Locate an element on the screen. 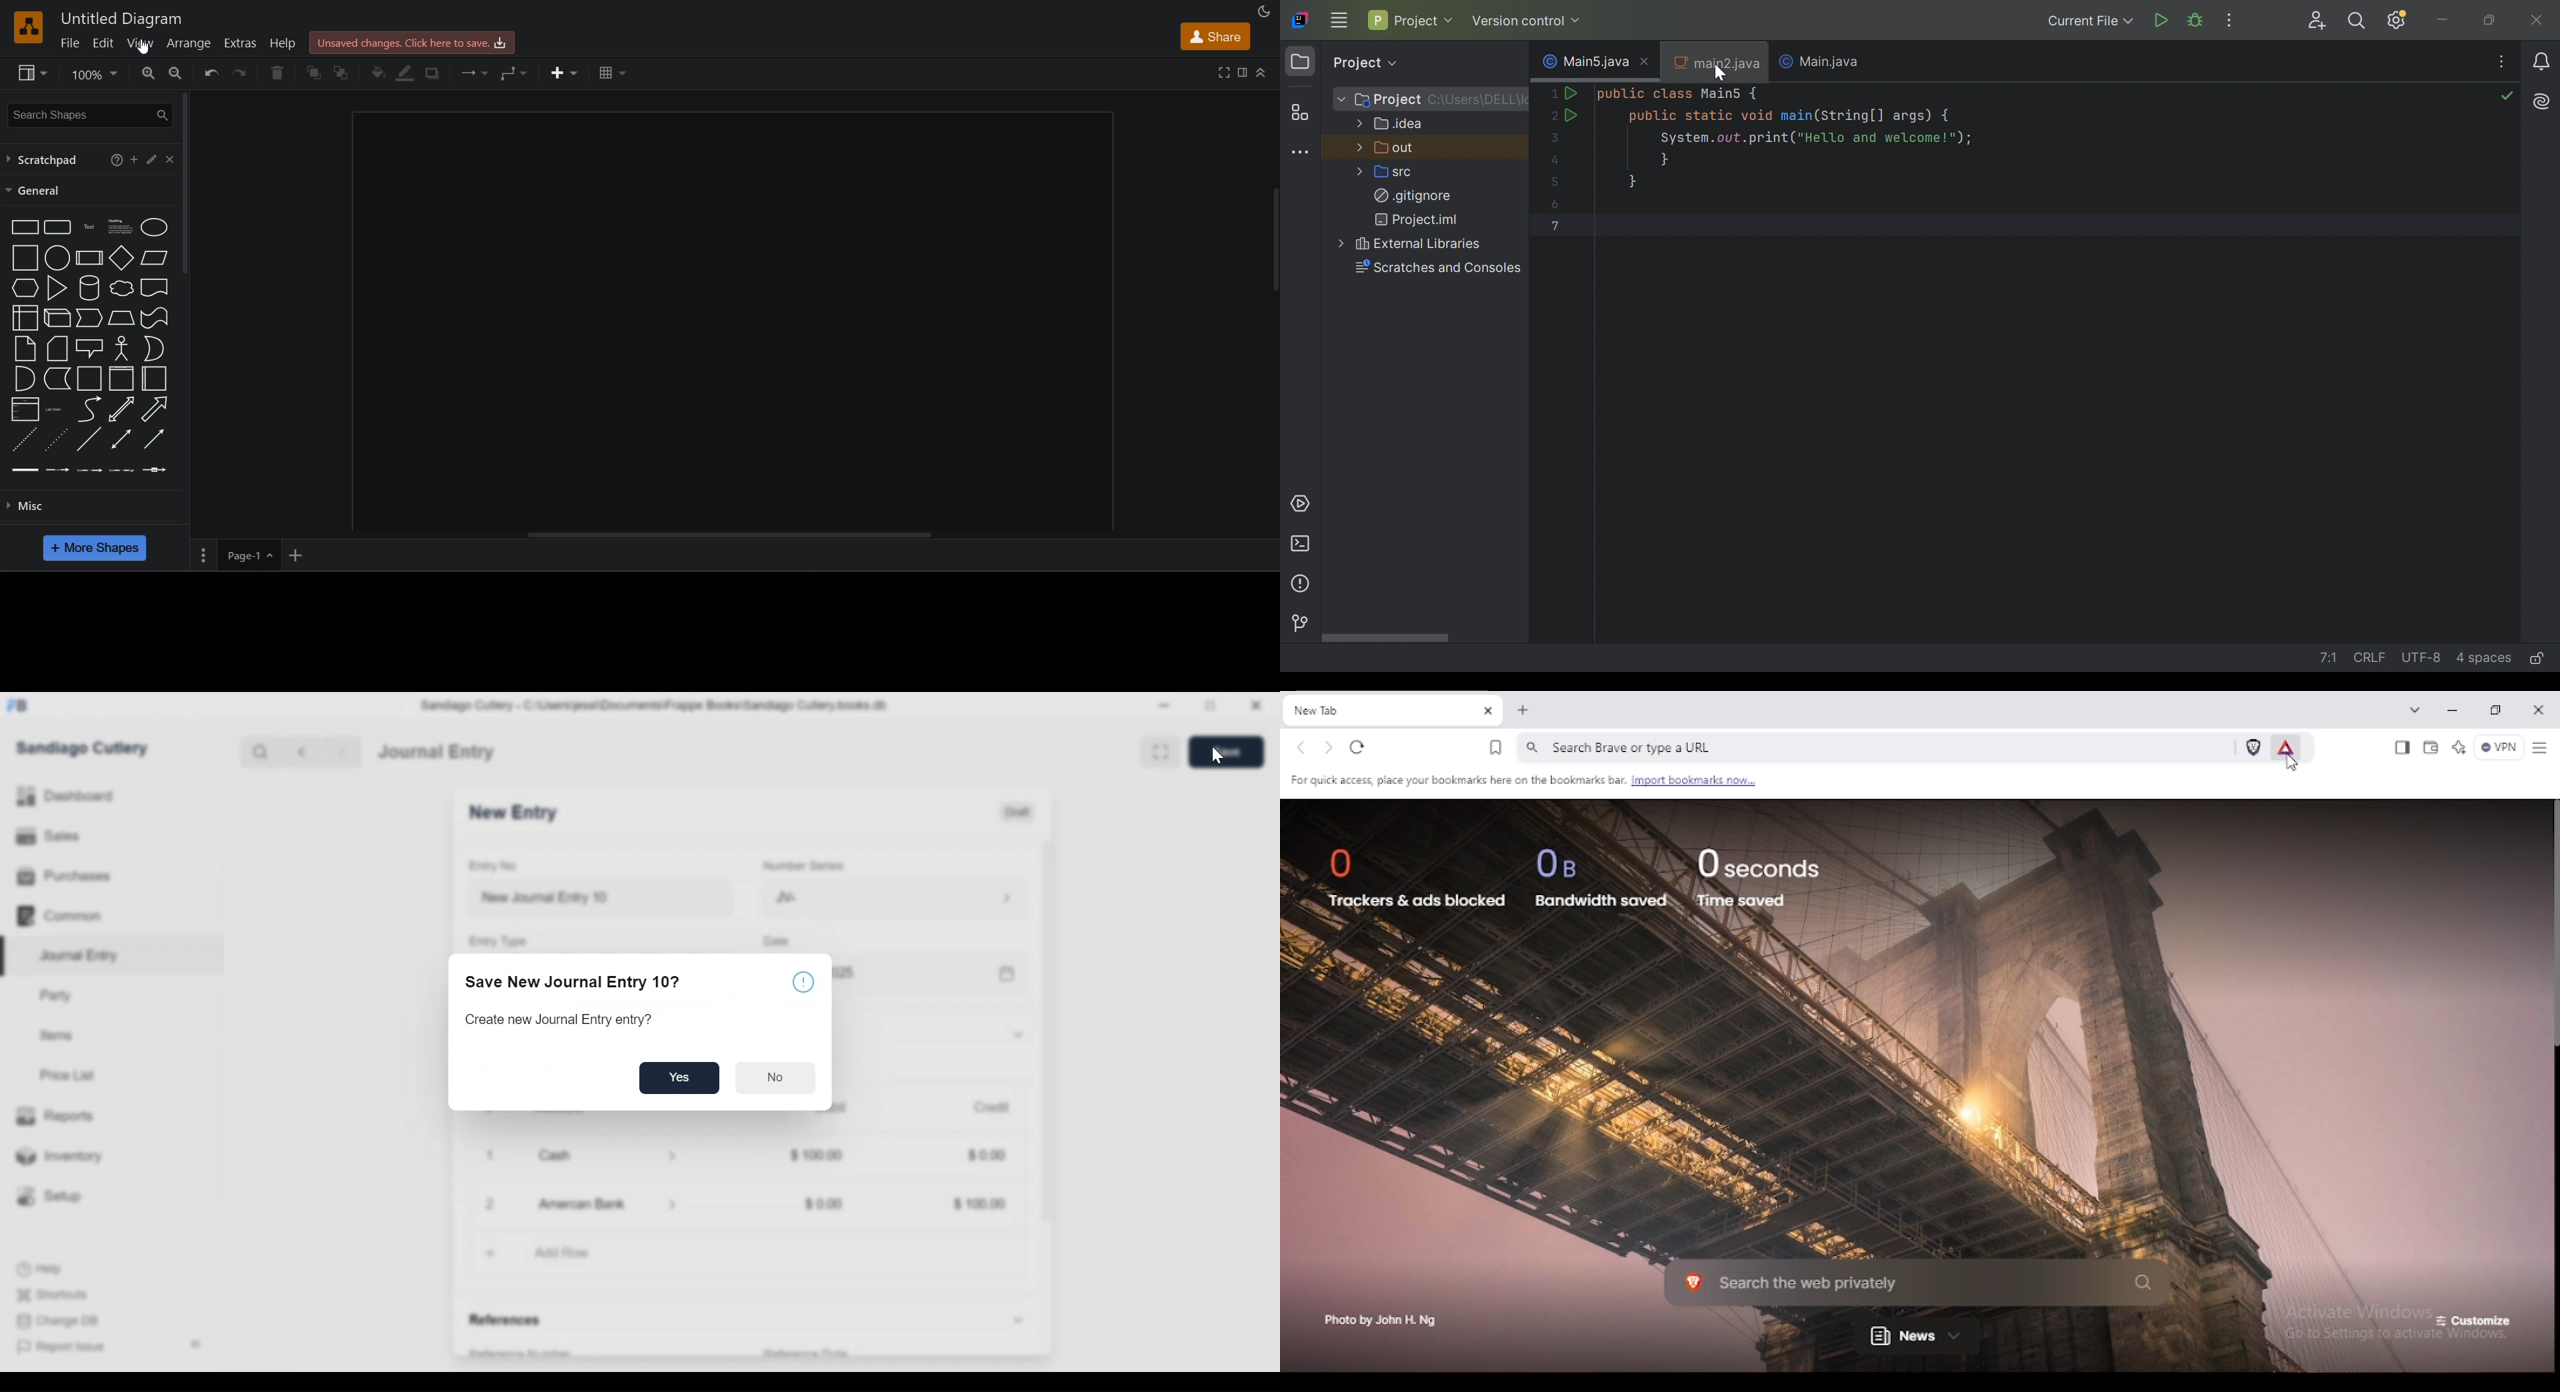 The width and height of the screenshot is (2576, 1400). logo is located at coordinates (28, 26).